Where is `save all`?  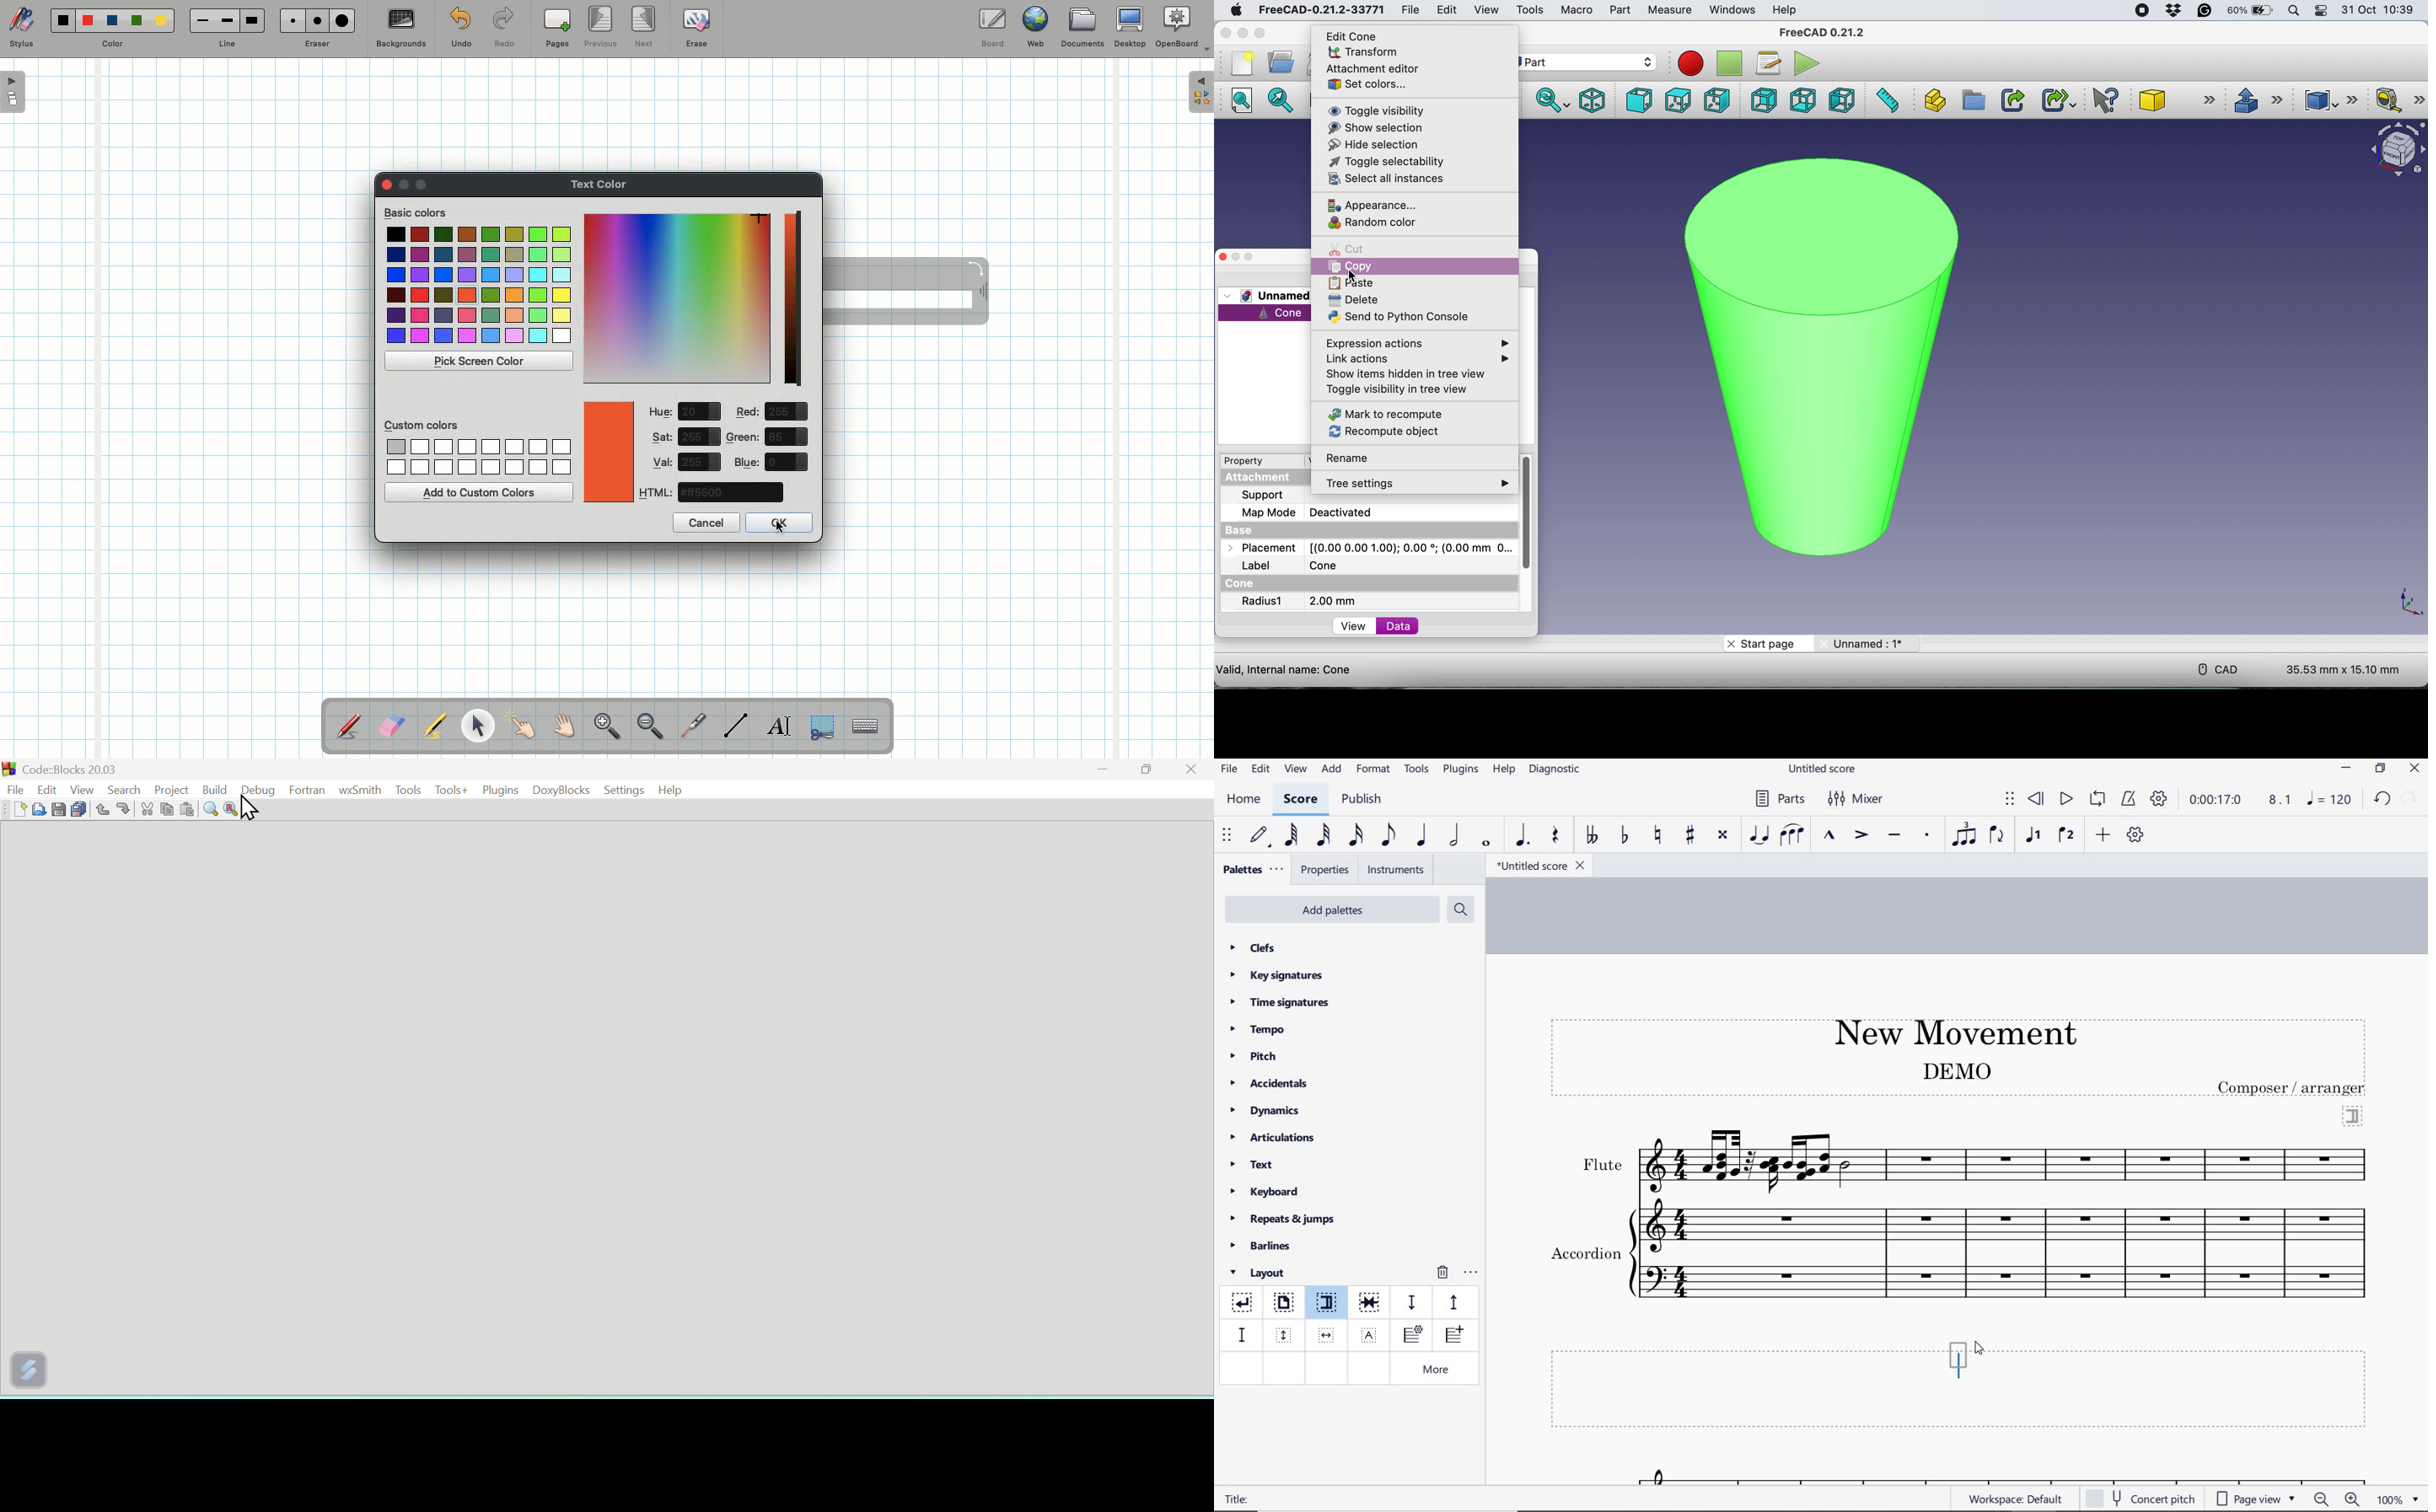 save all is located at coordinates (78, 810).